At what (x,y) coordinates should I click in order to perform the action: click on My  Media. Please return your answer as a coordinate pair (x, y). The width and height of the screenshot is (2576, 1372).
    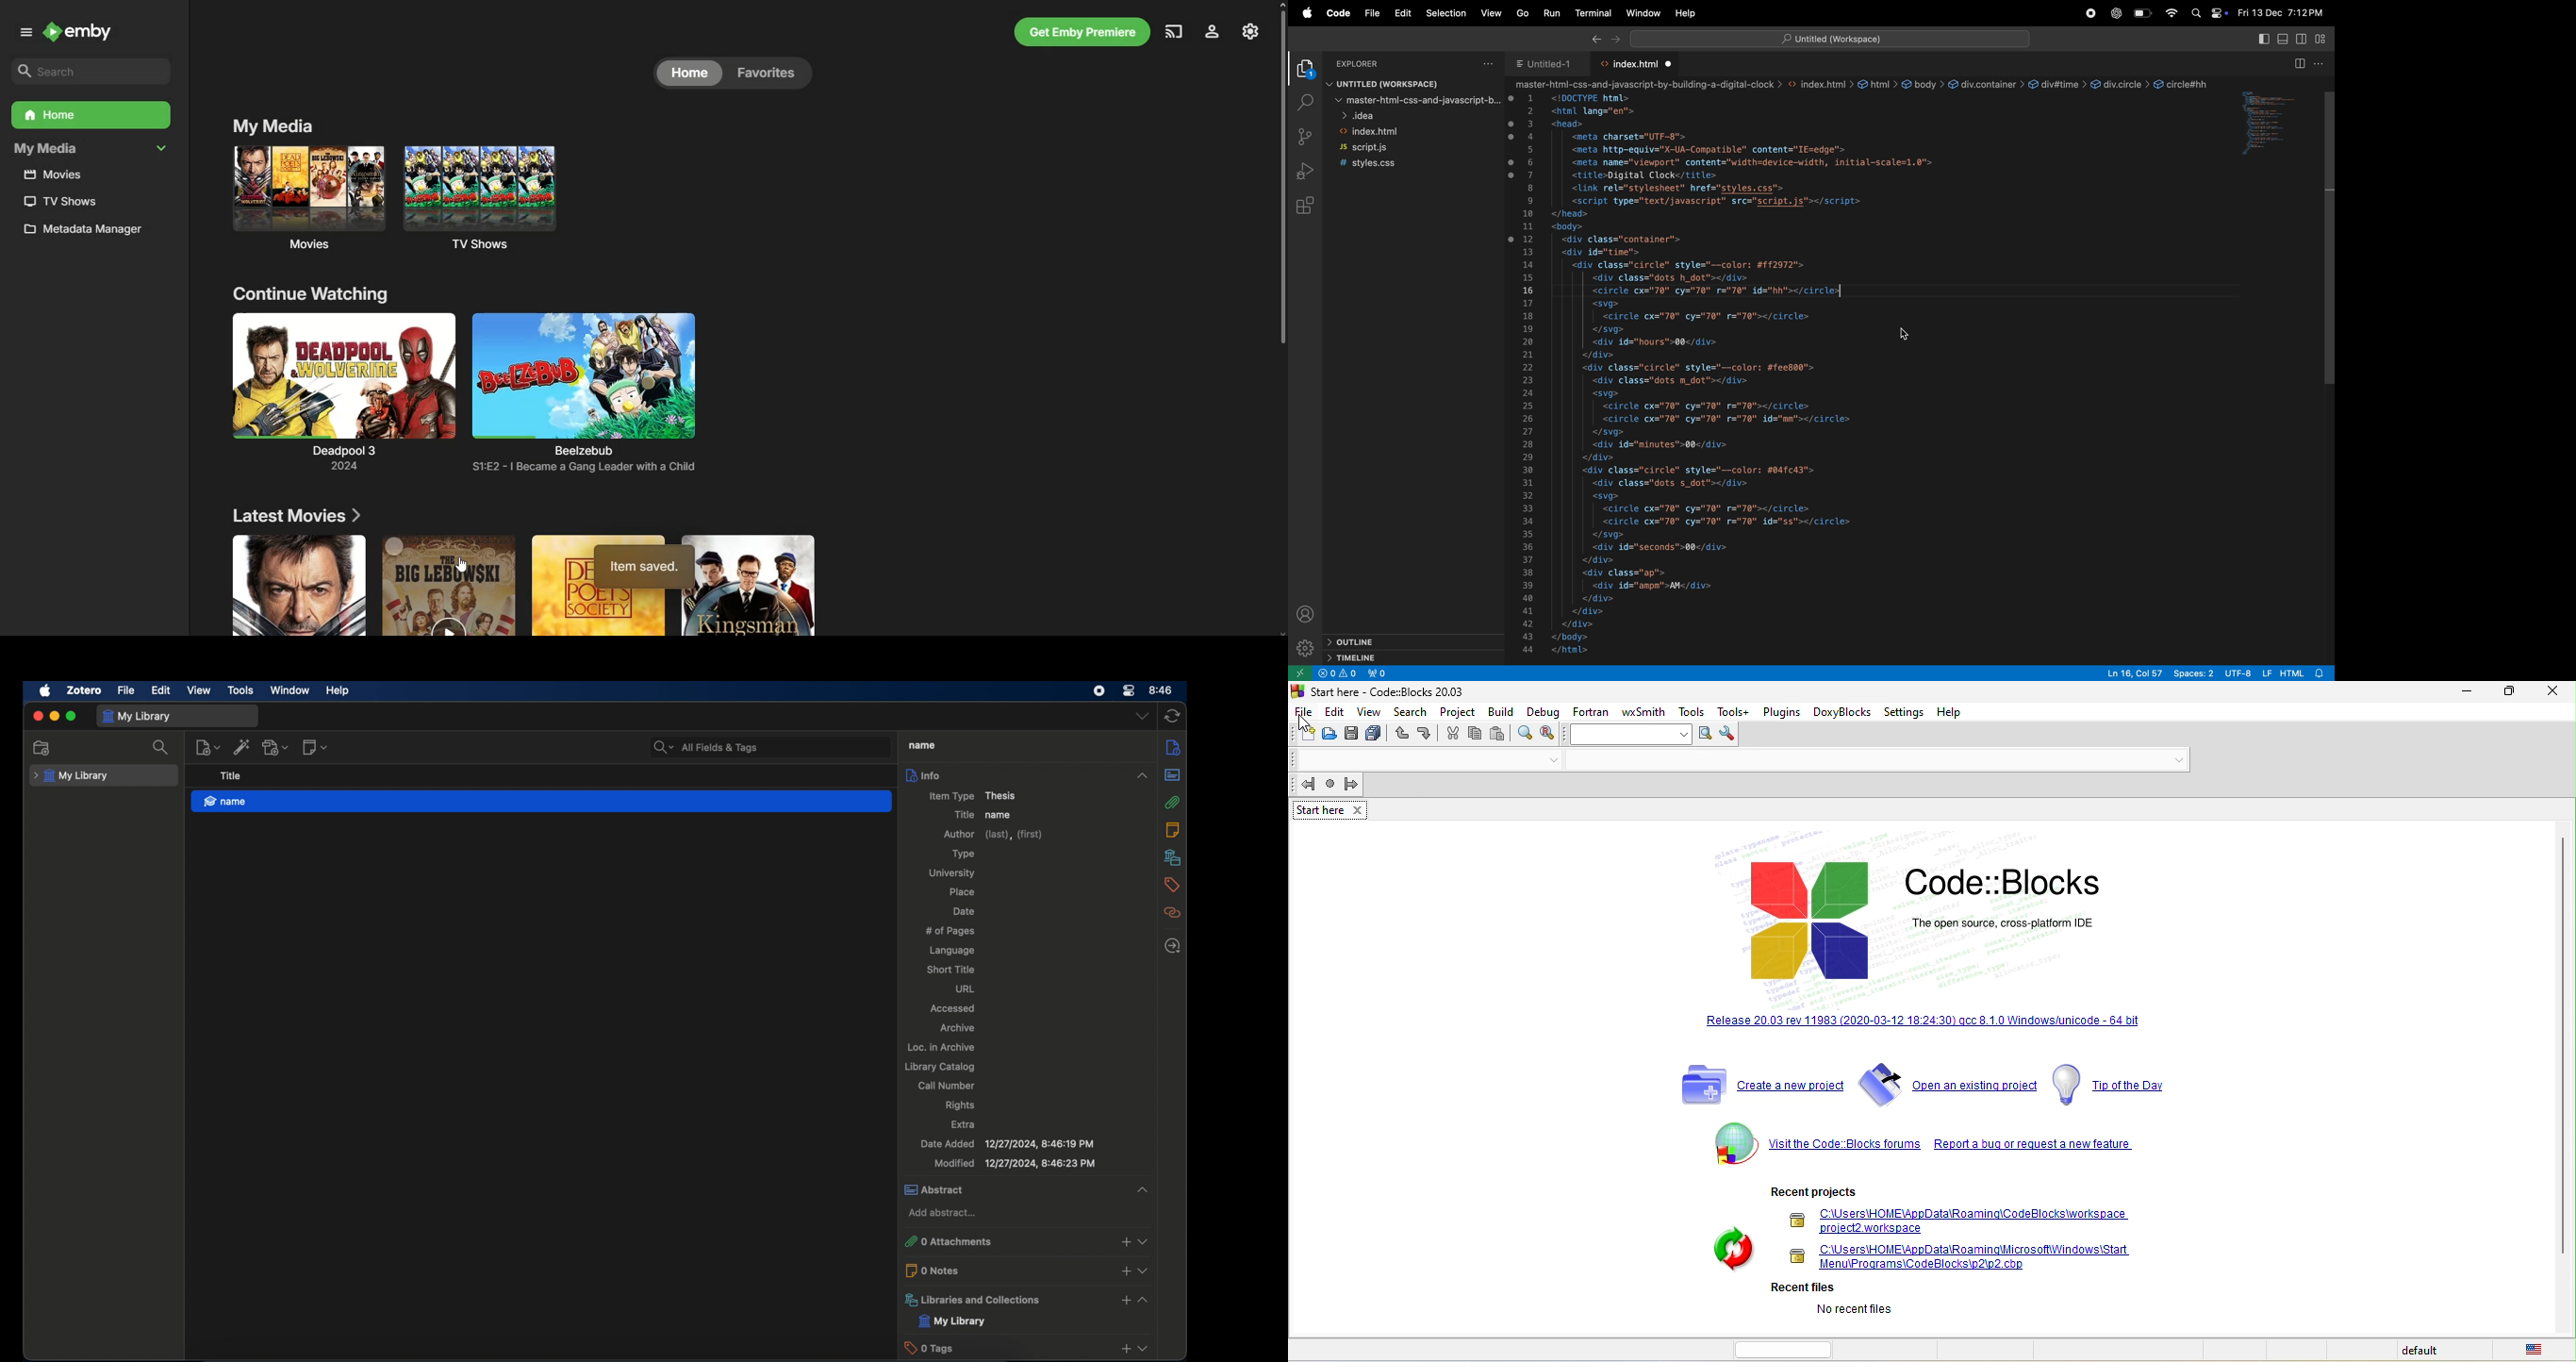
    Looking at the image, I should click on (271, 125).